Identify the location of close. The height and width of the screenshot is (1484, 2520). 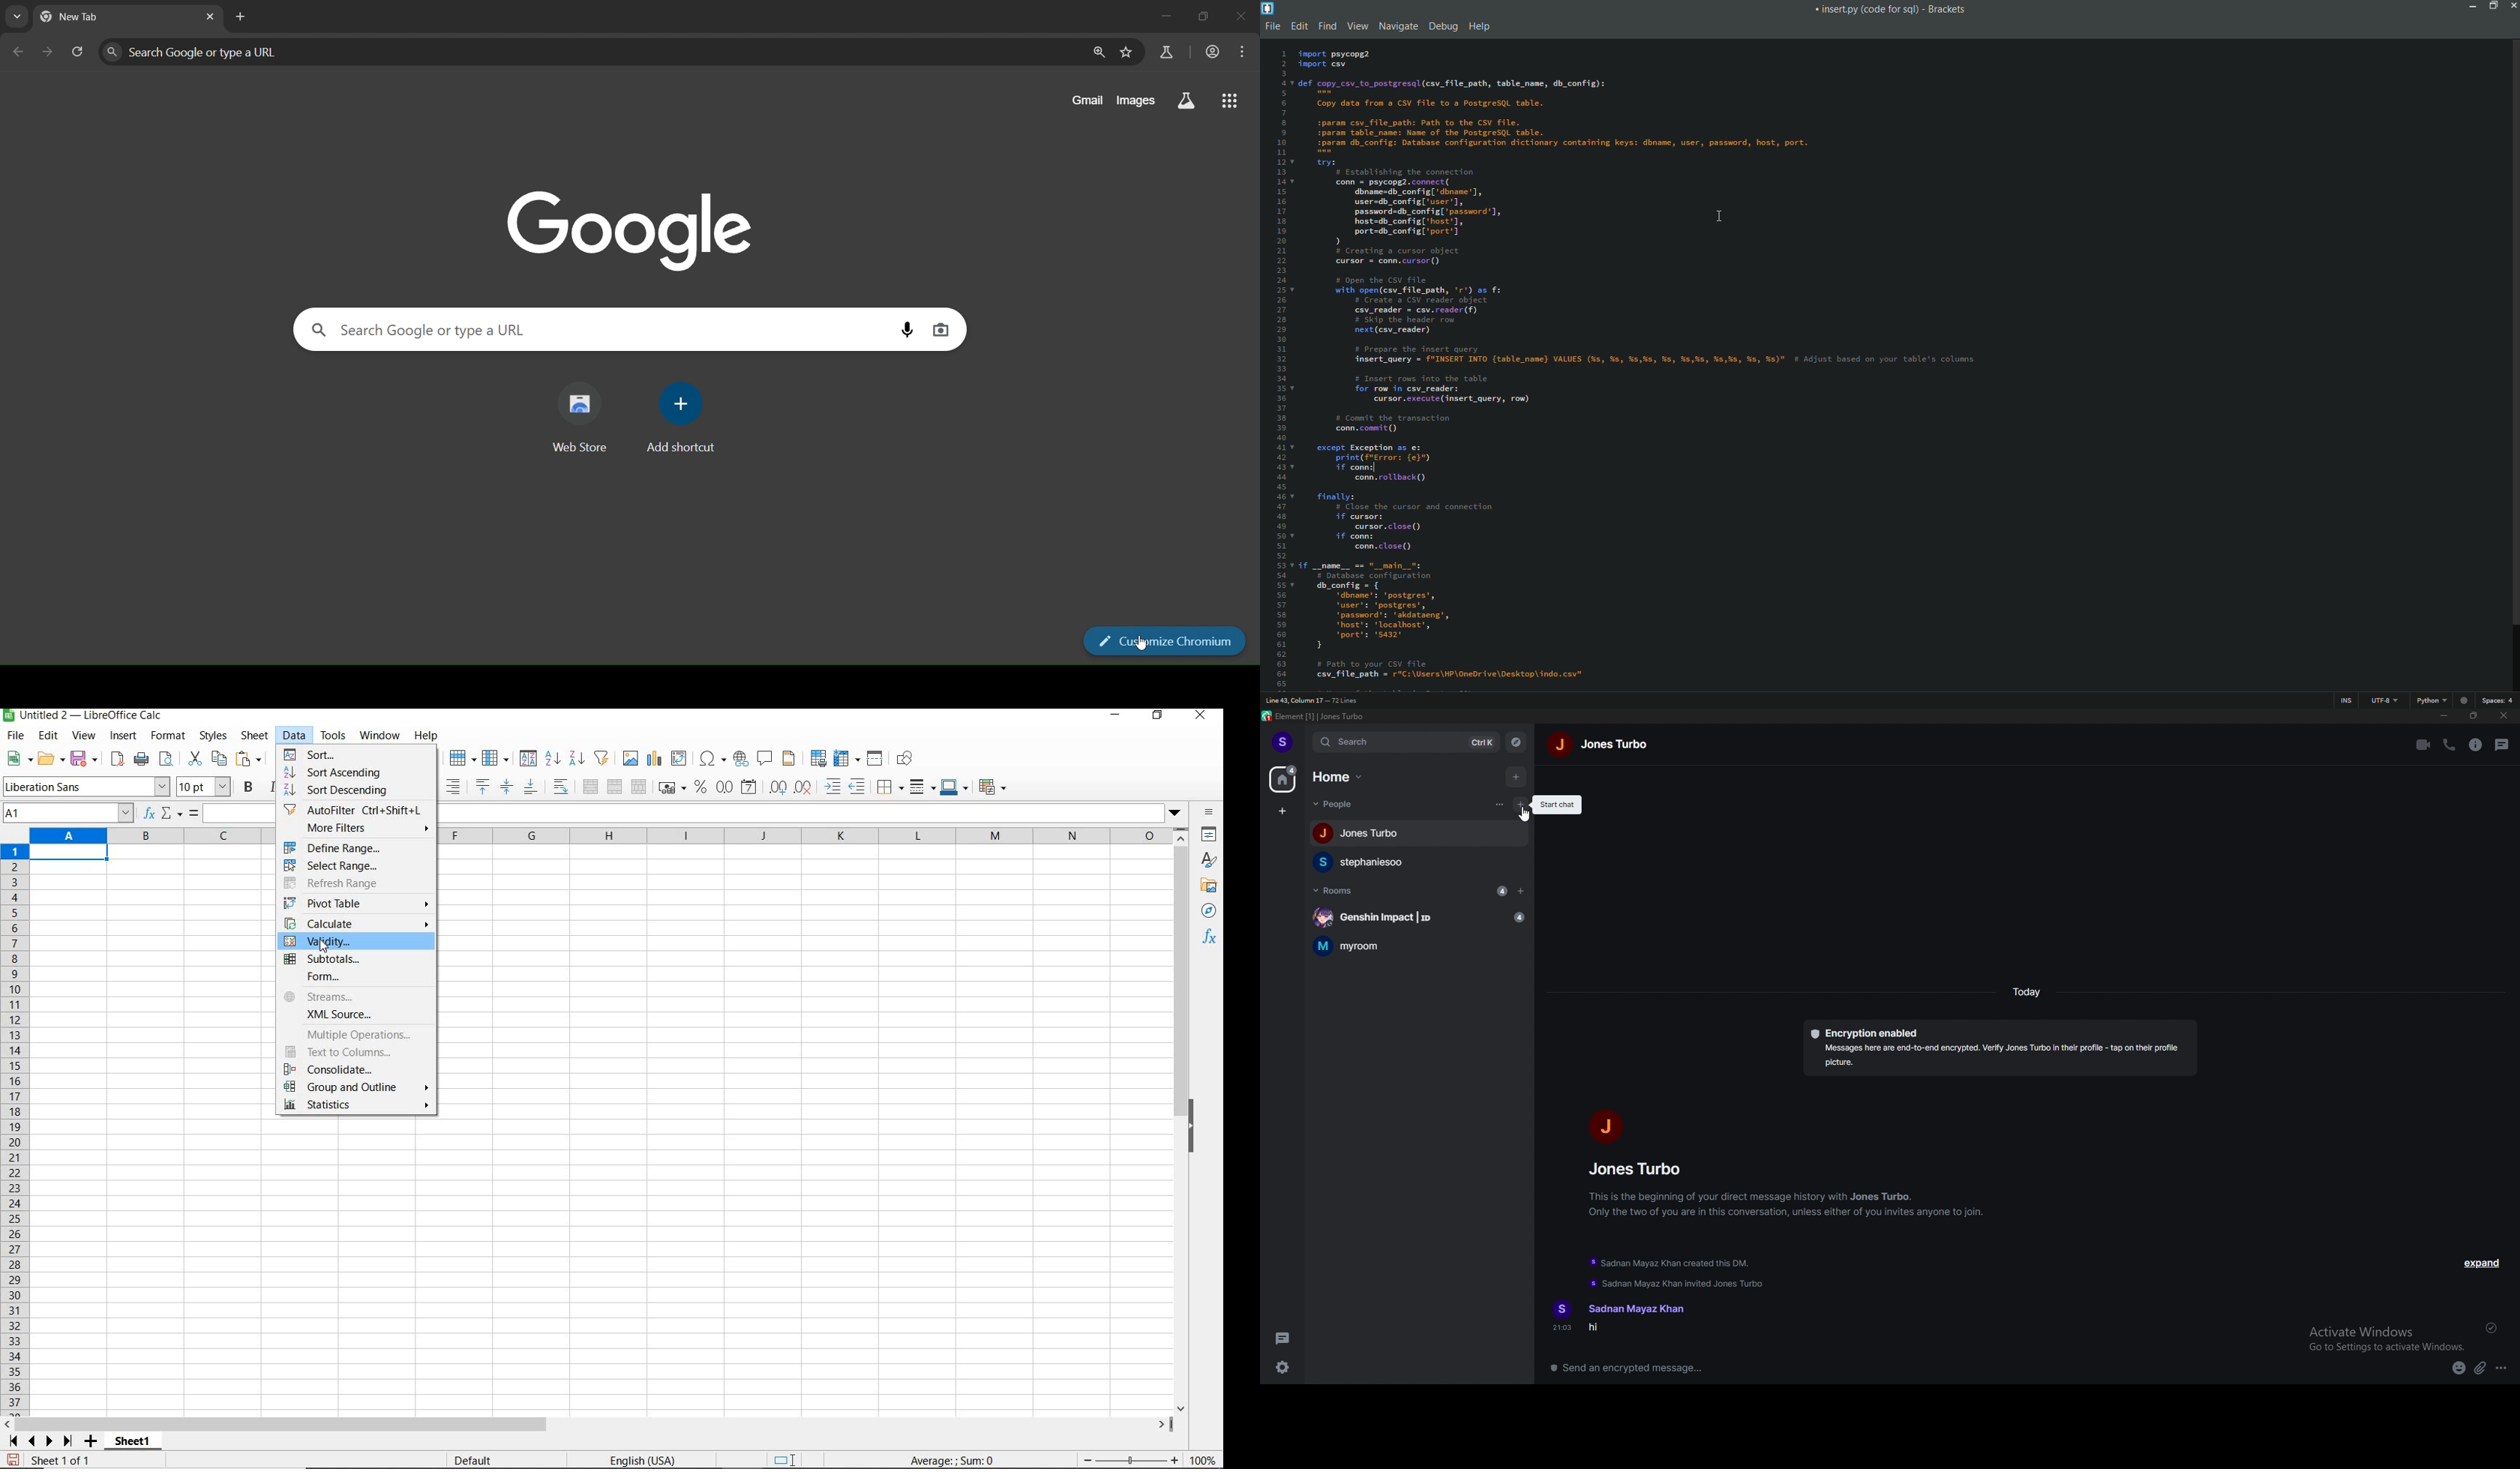
(2502, 715).